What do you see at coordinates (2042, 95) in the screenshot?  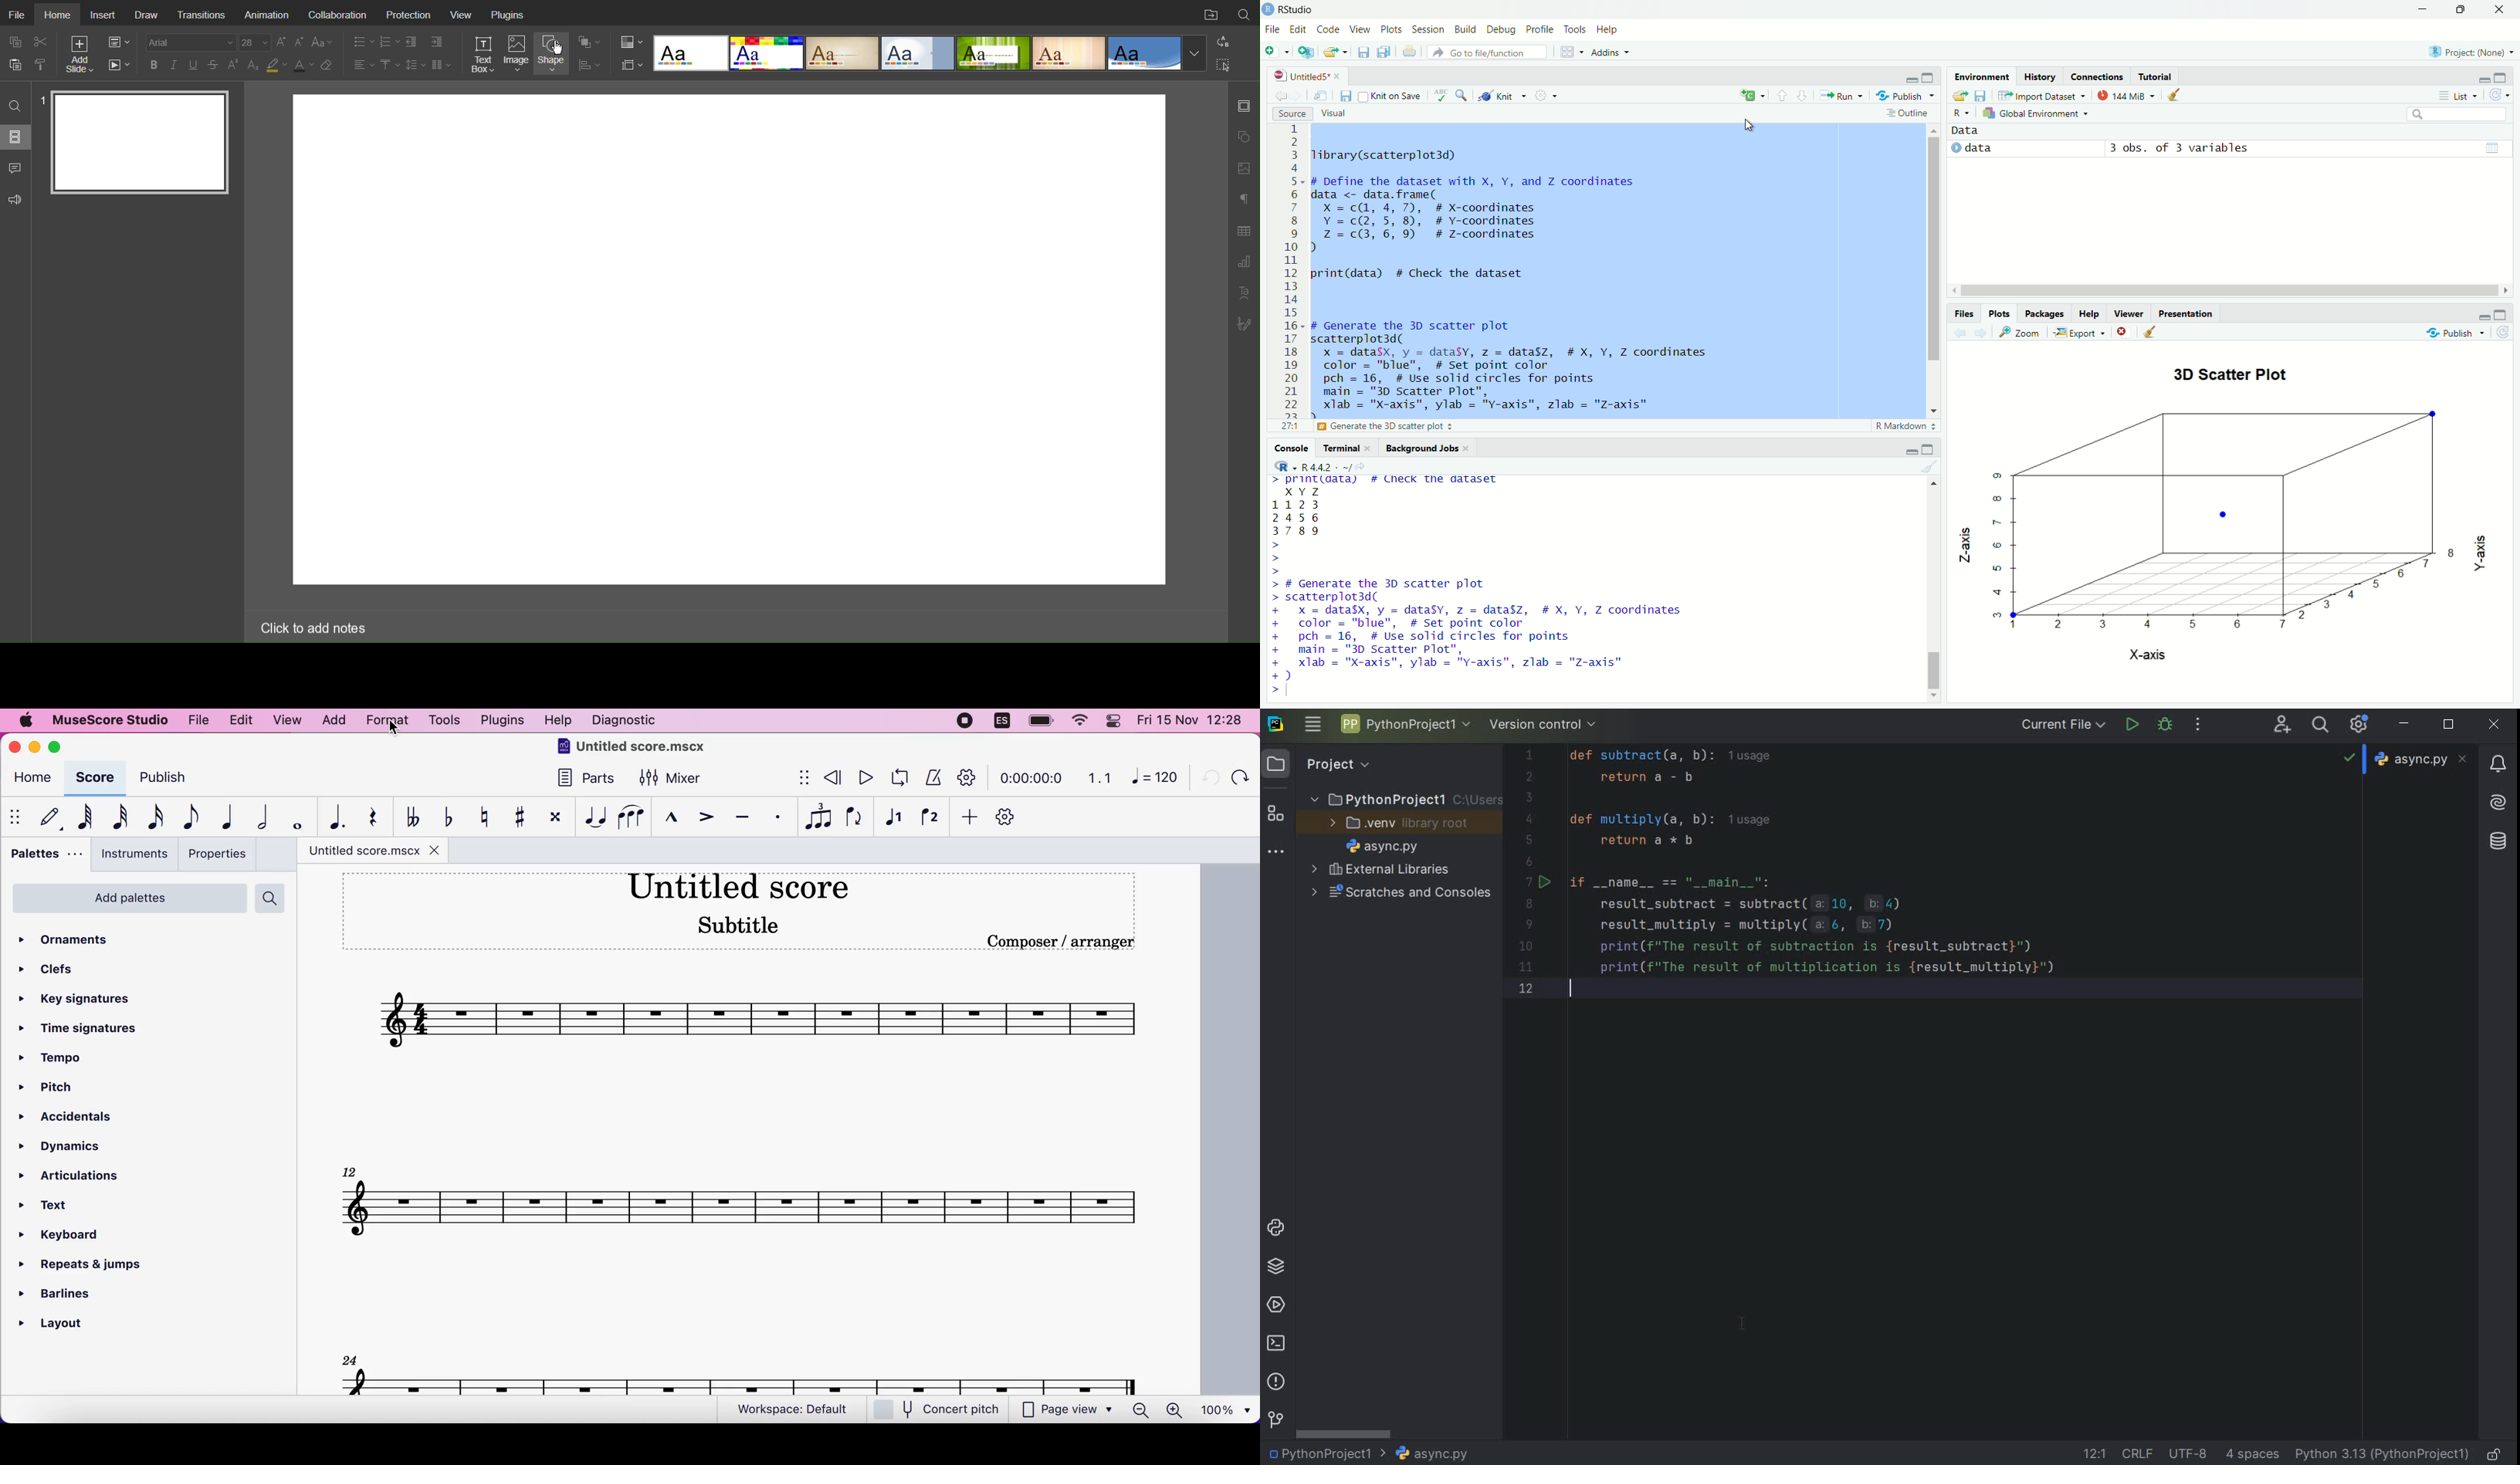 I see `import dataset` at bounding box center [2042, 95].